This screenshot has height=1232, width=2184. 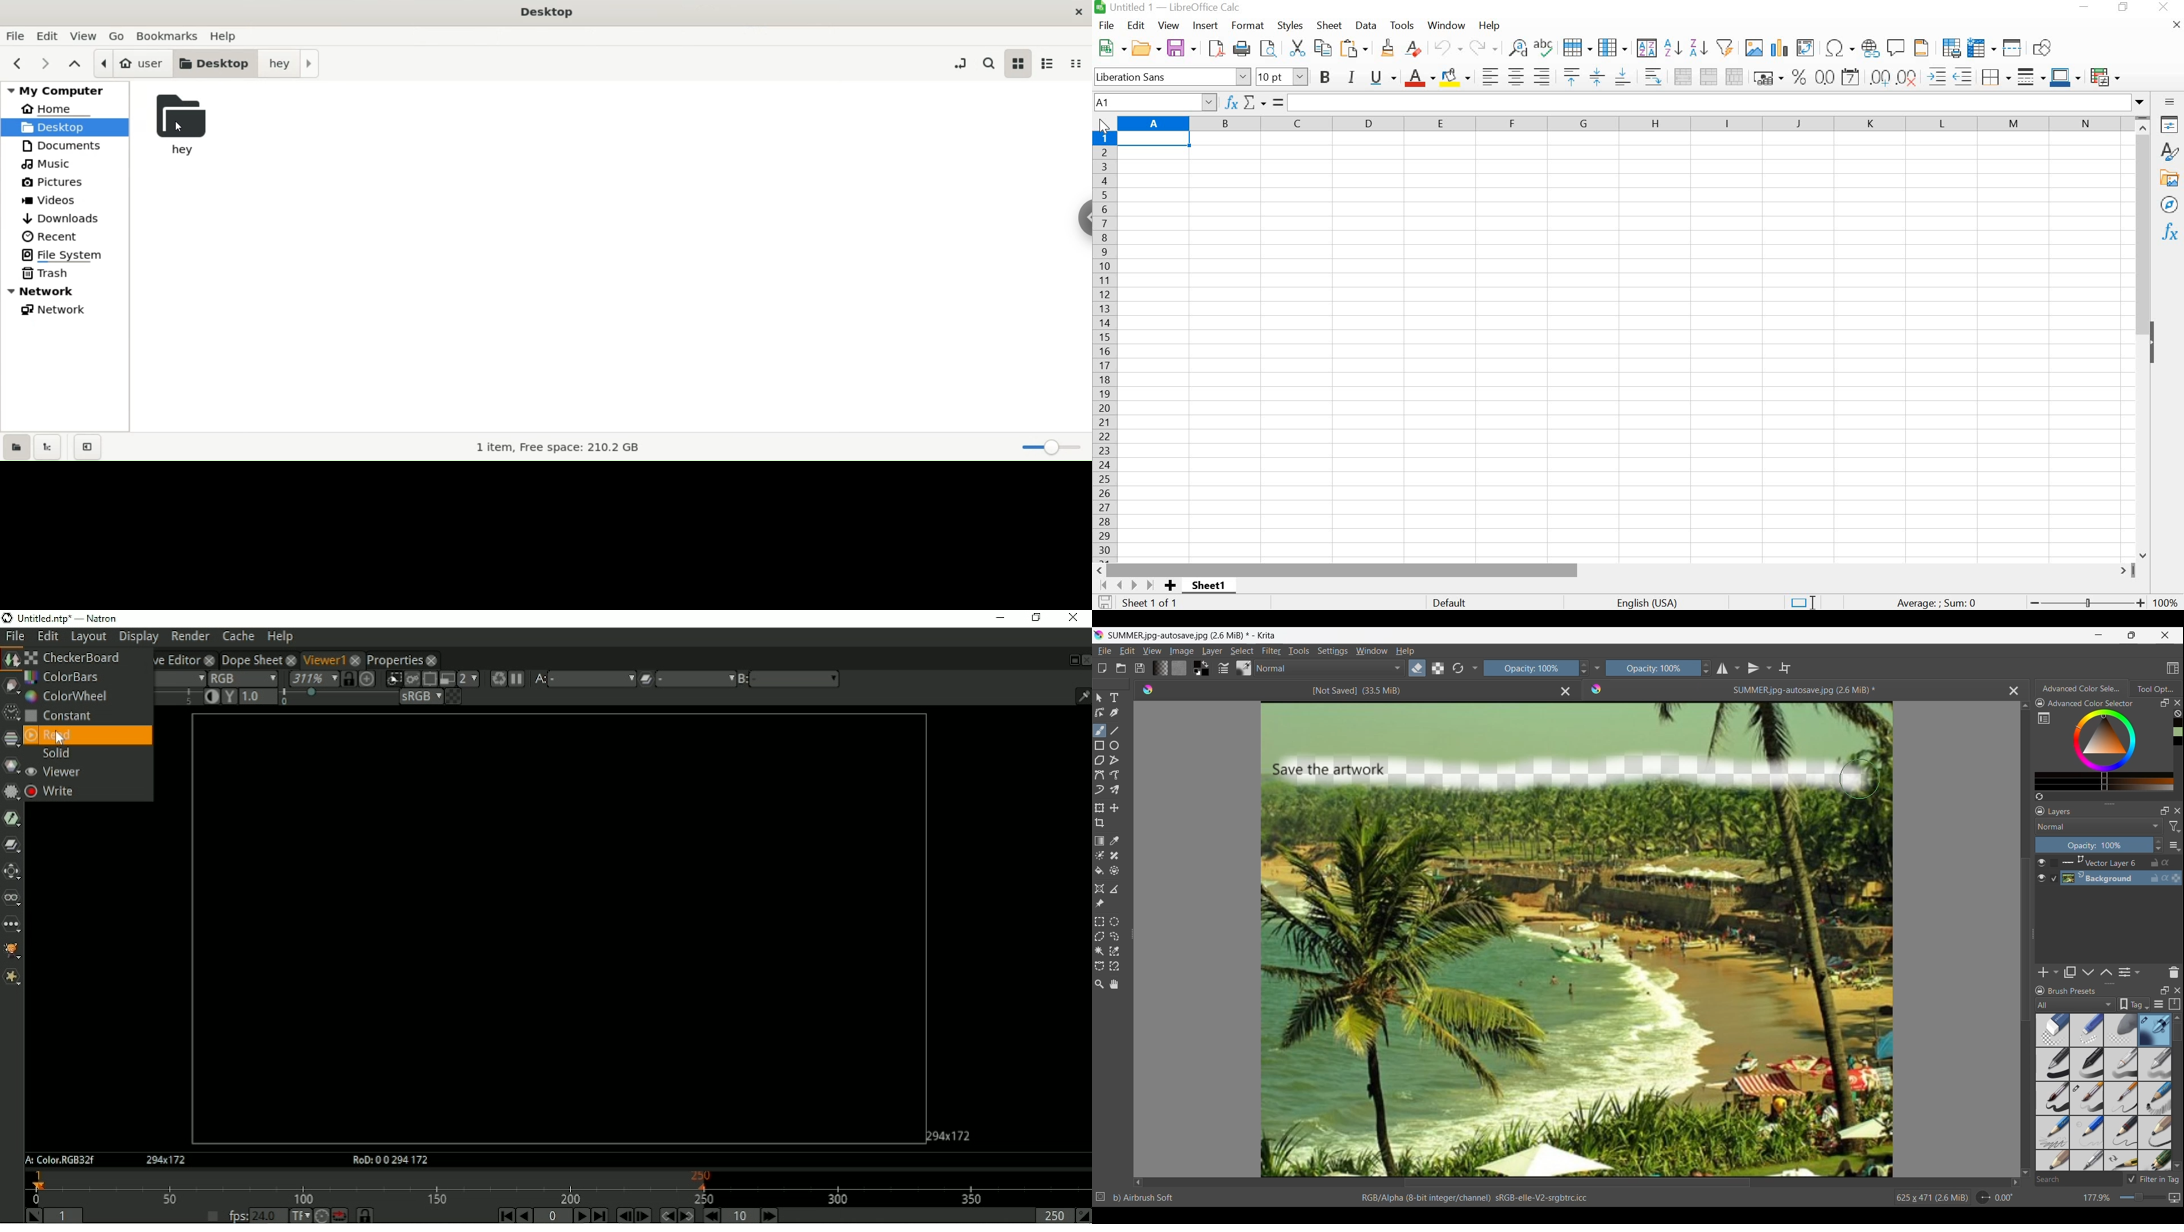 What do you see at coordinates (1446, 27) in the screenshot?
I see `WINDOW` at bounding box center [1446, 27].